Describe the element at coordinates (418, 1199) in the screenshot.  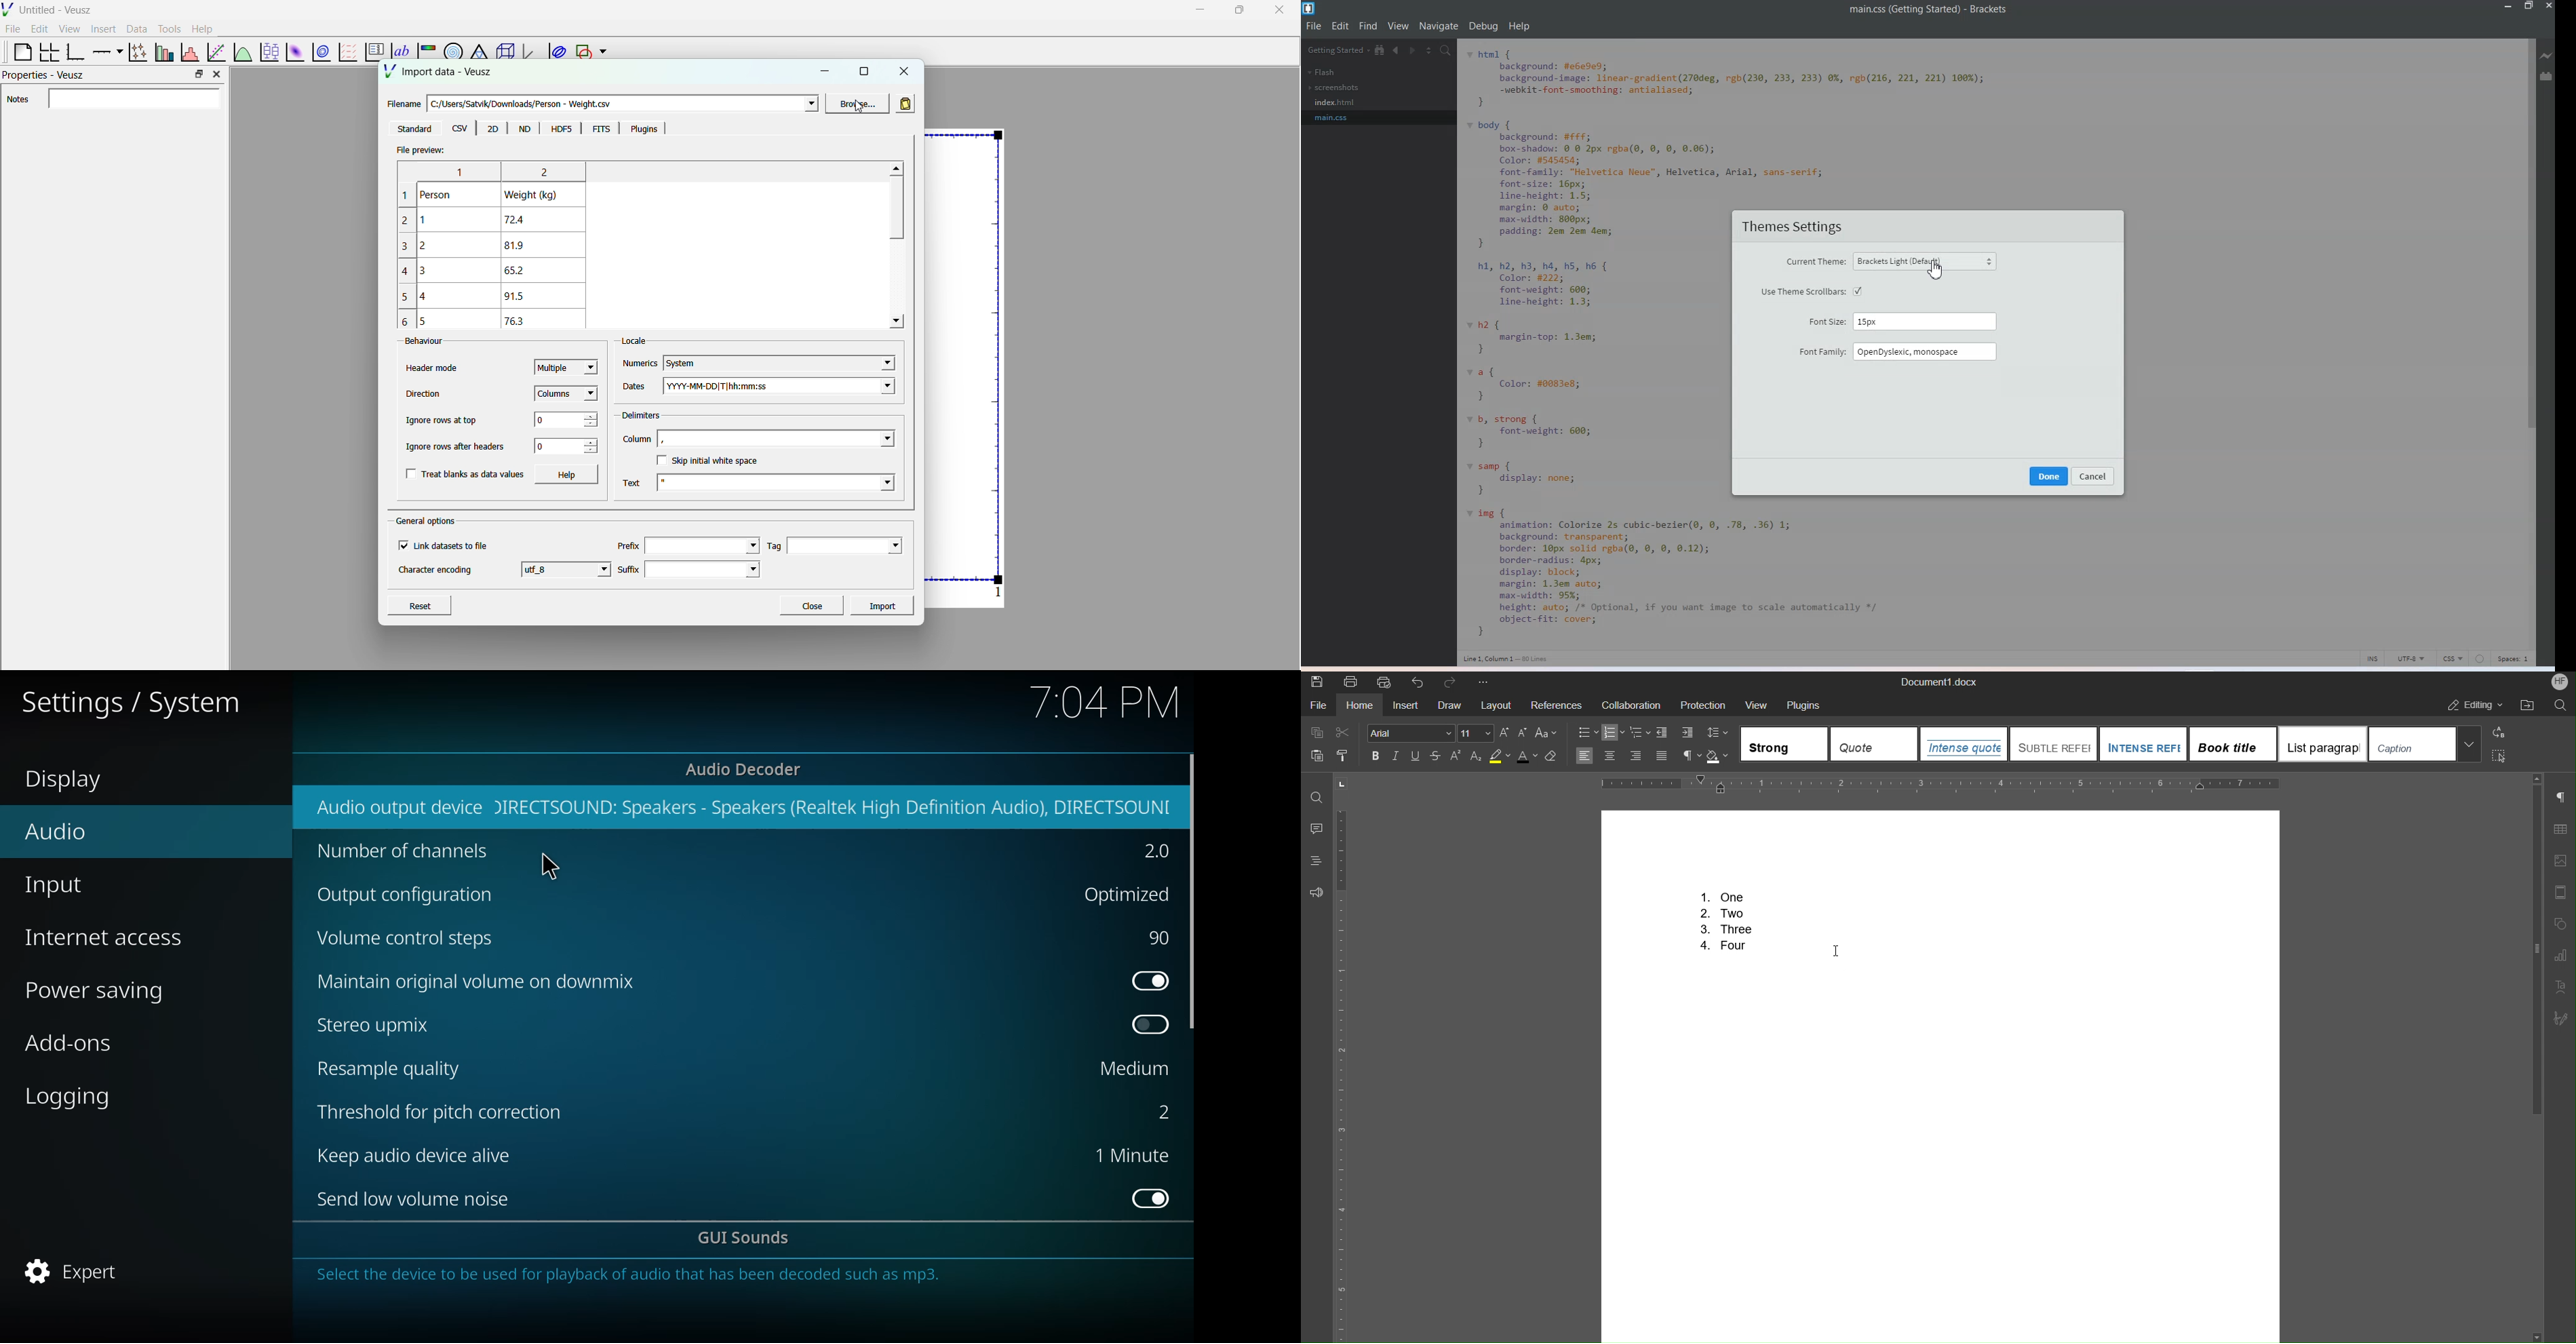
I see `send low volume noise` at that location.